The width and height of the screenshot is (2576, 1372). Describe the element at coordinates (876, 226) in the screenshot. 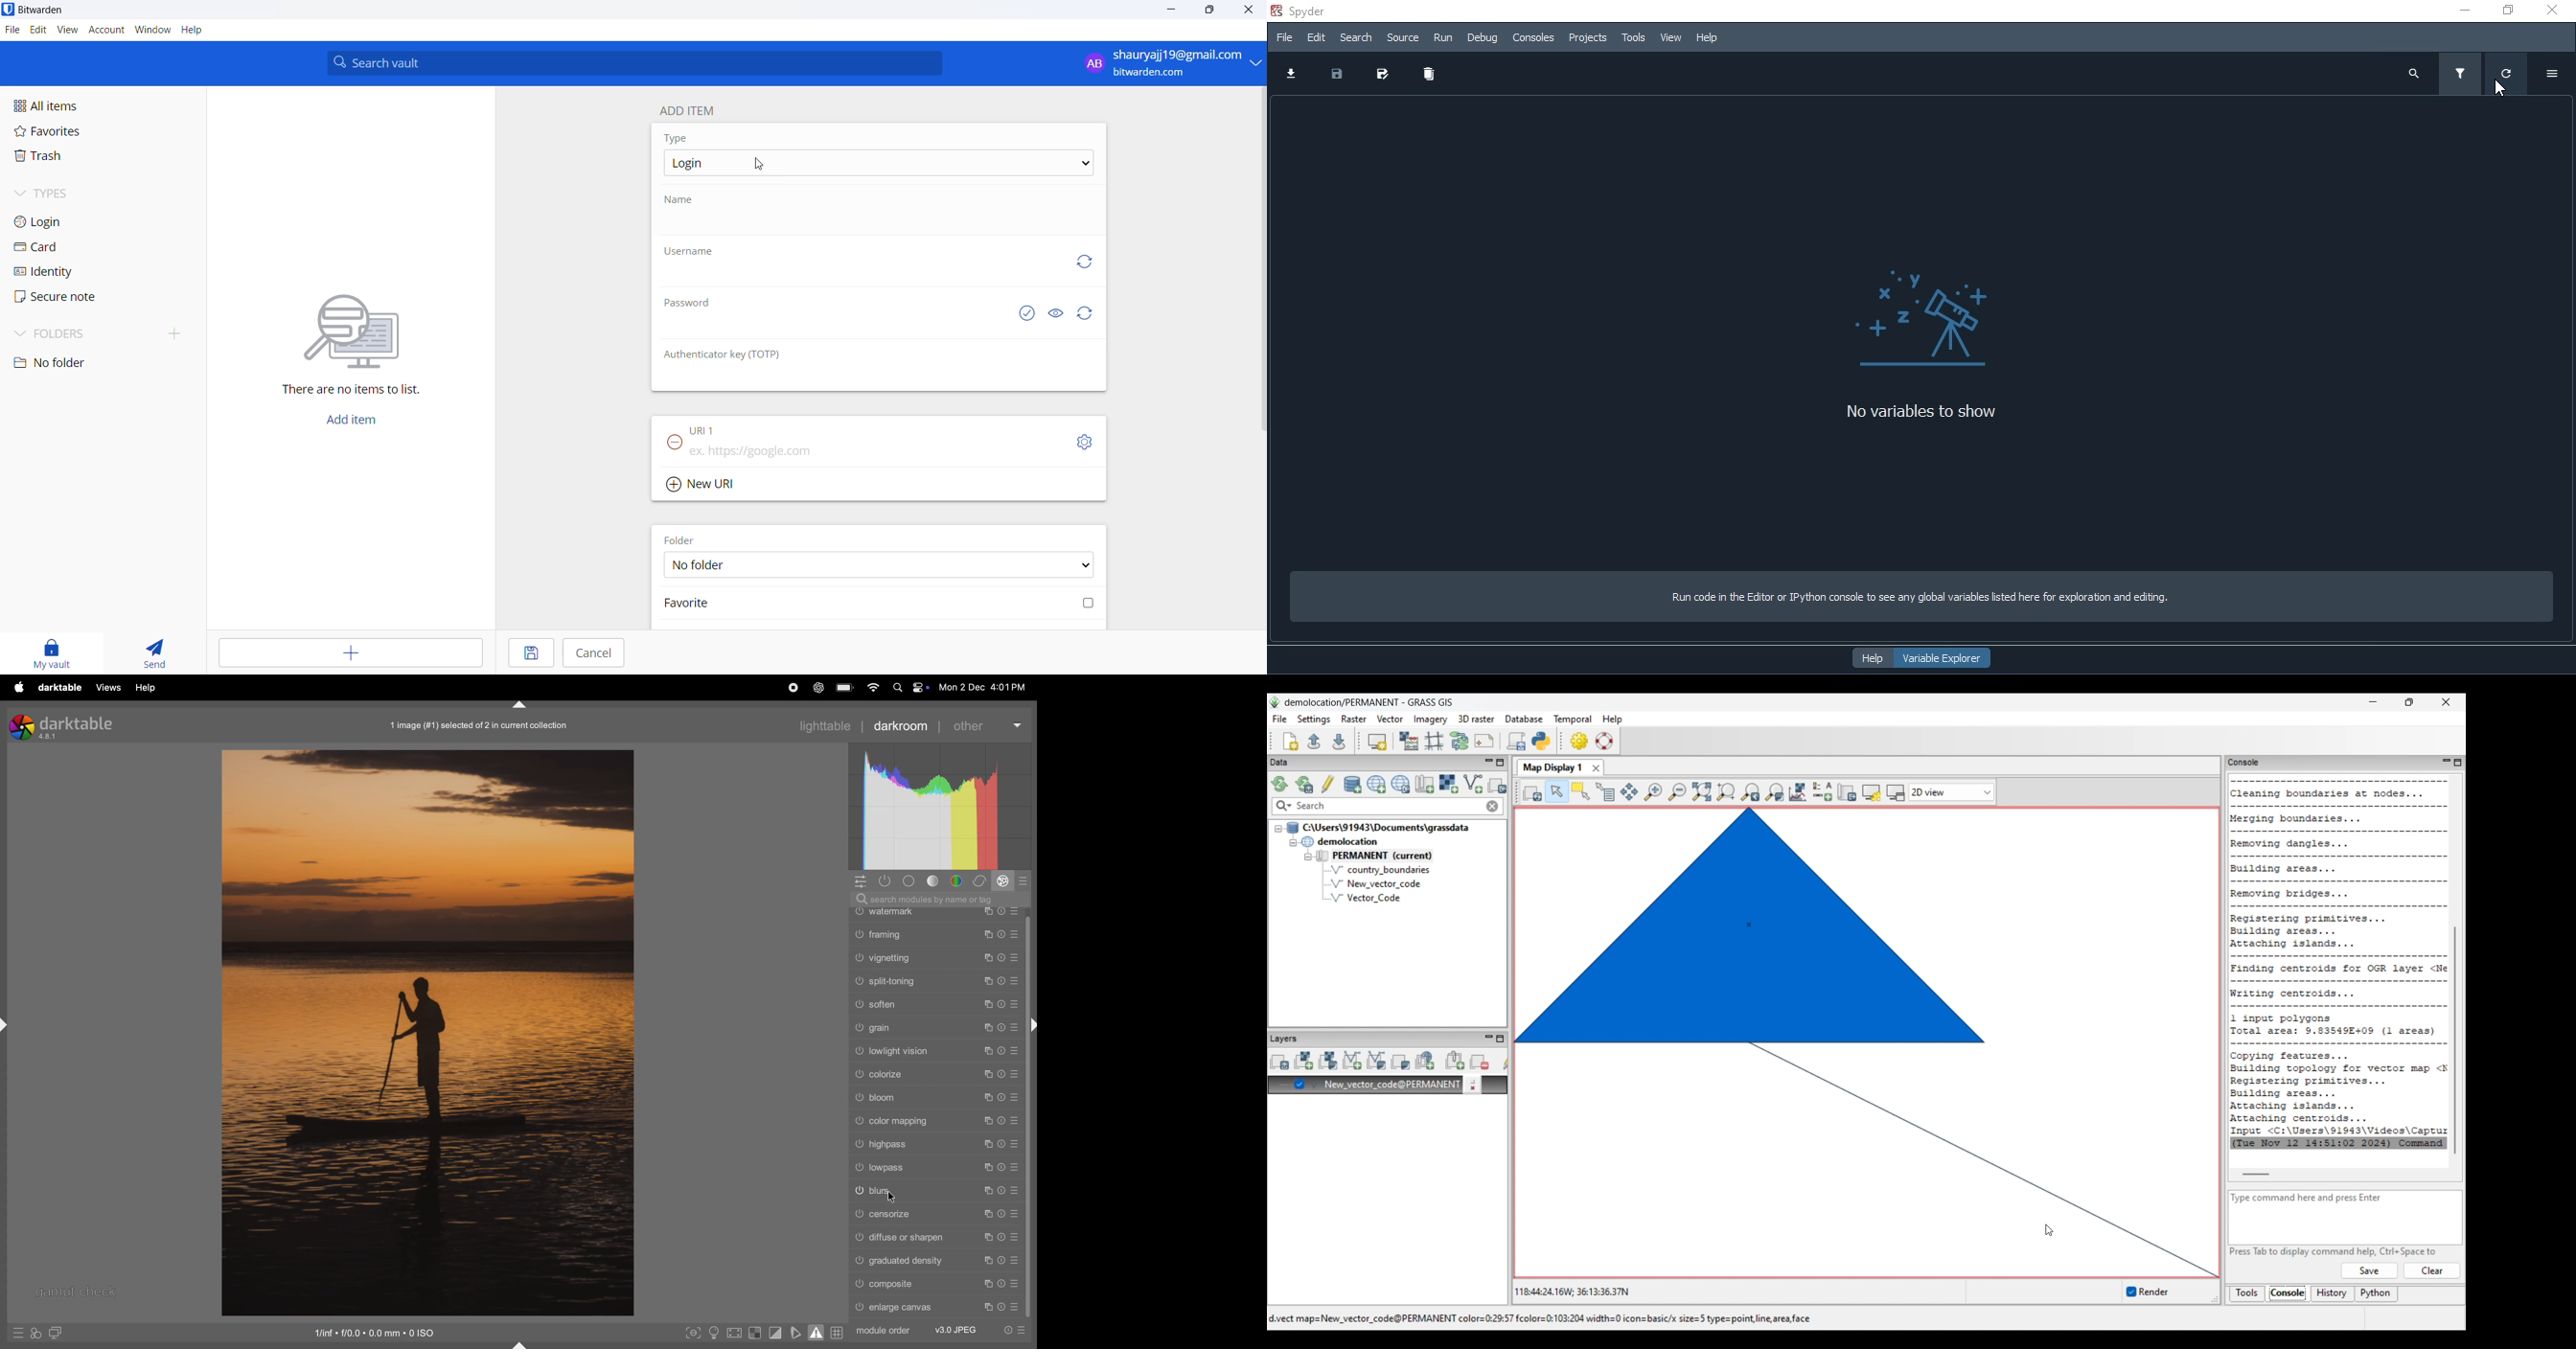

I see `name textbox` at that location.